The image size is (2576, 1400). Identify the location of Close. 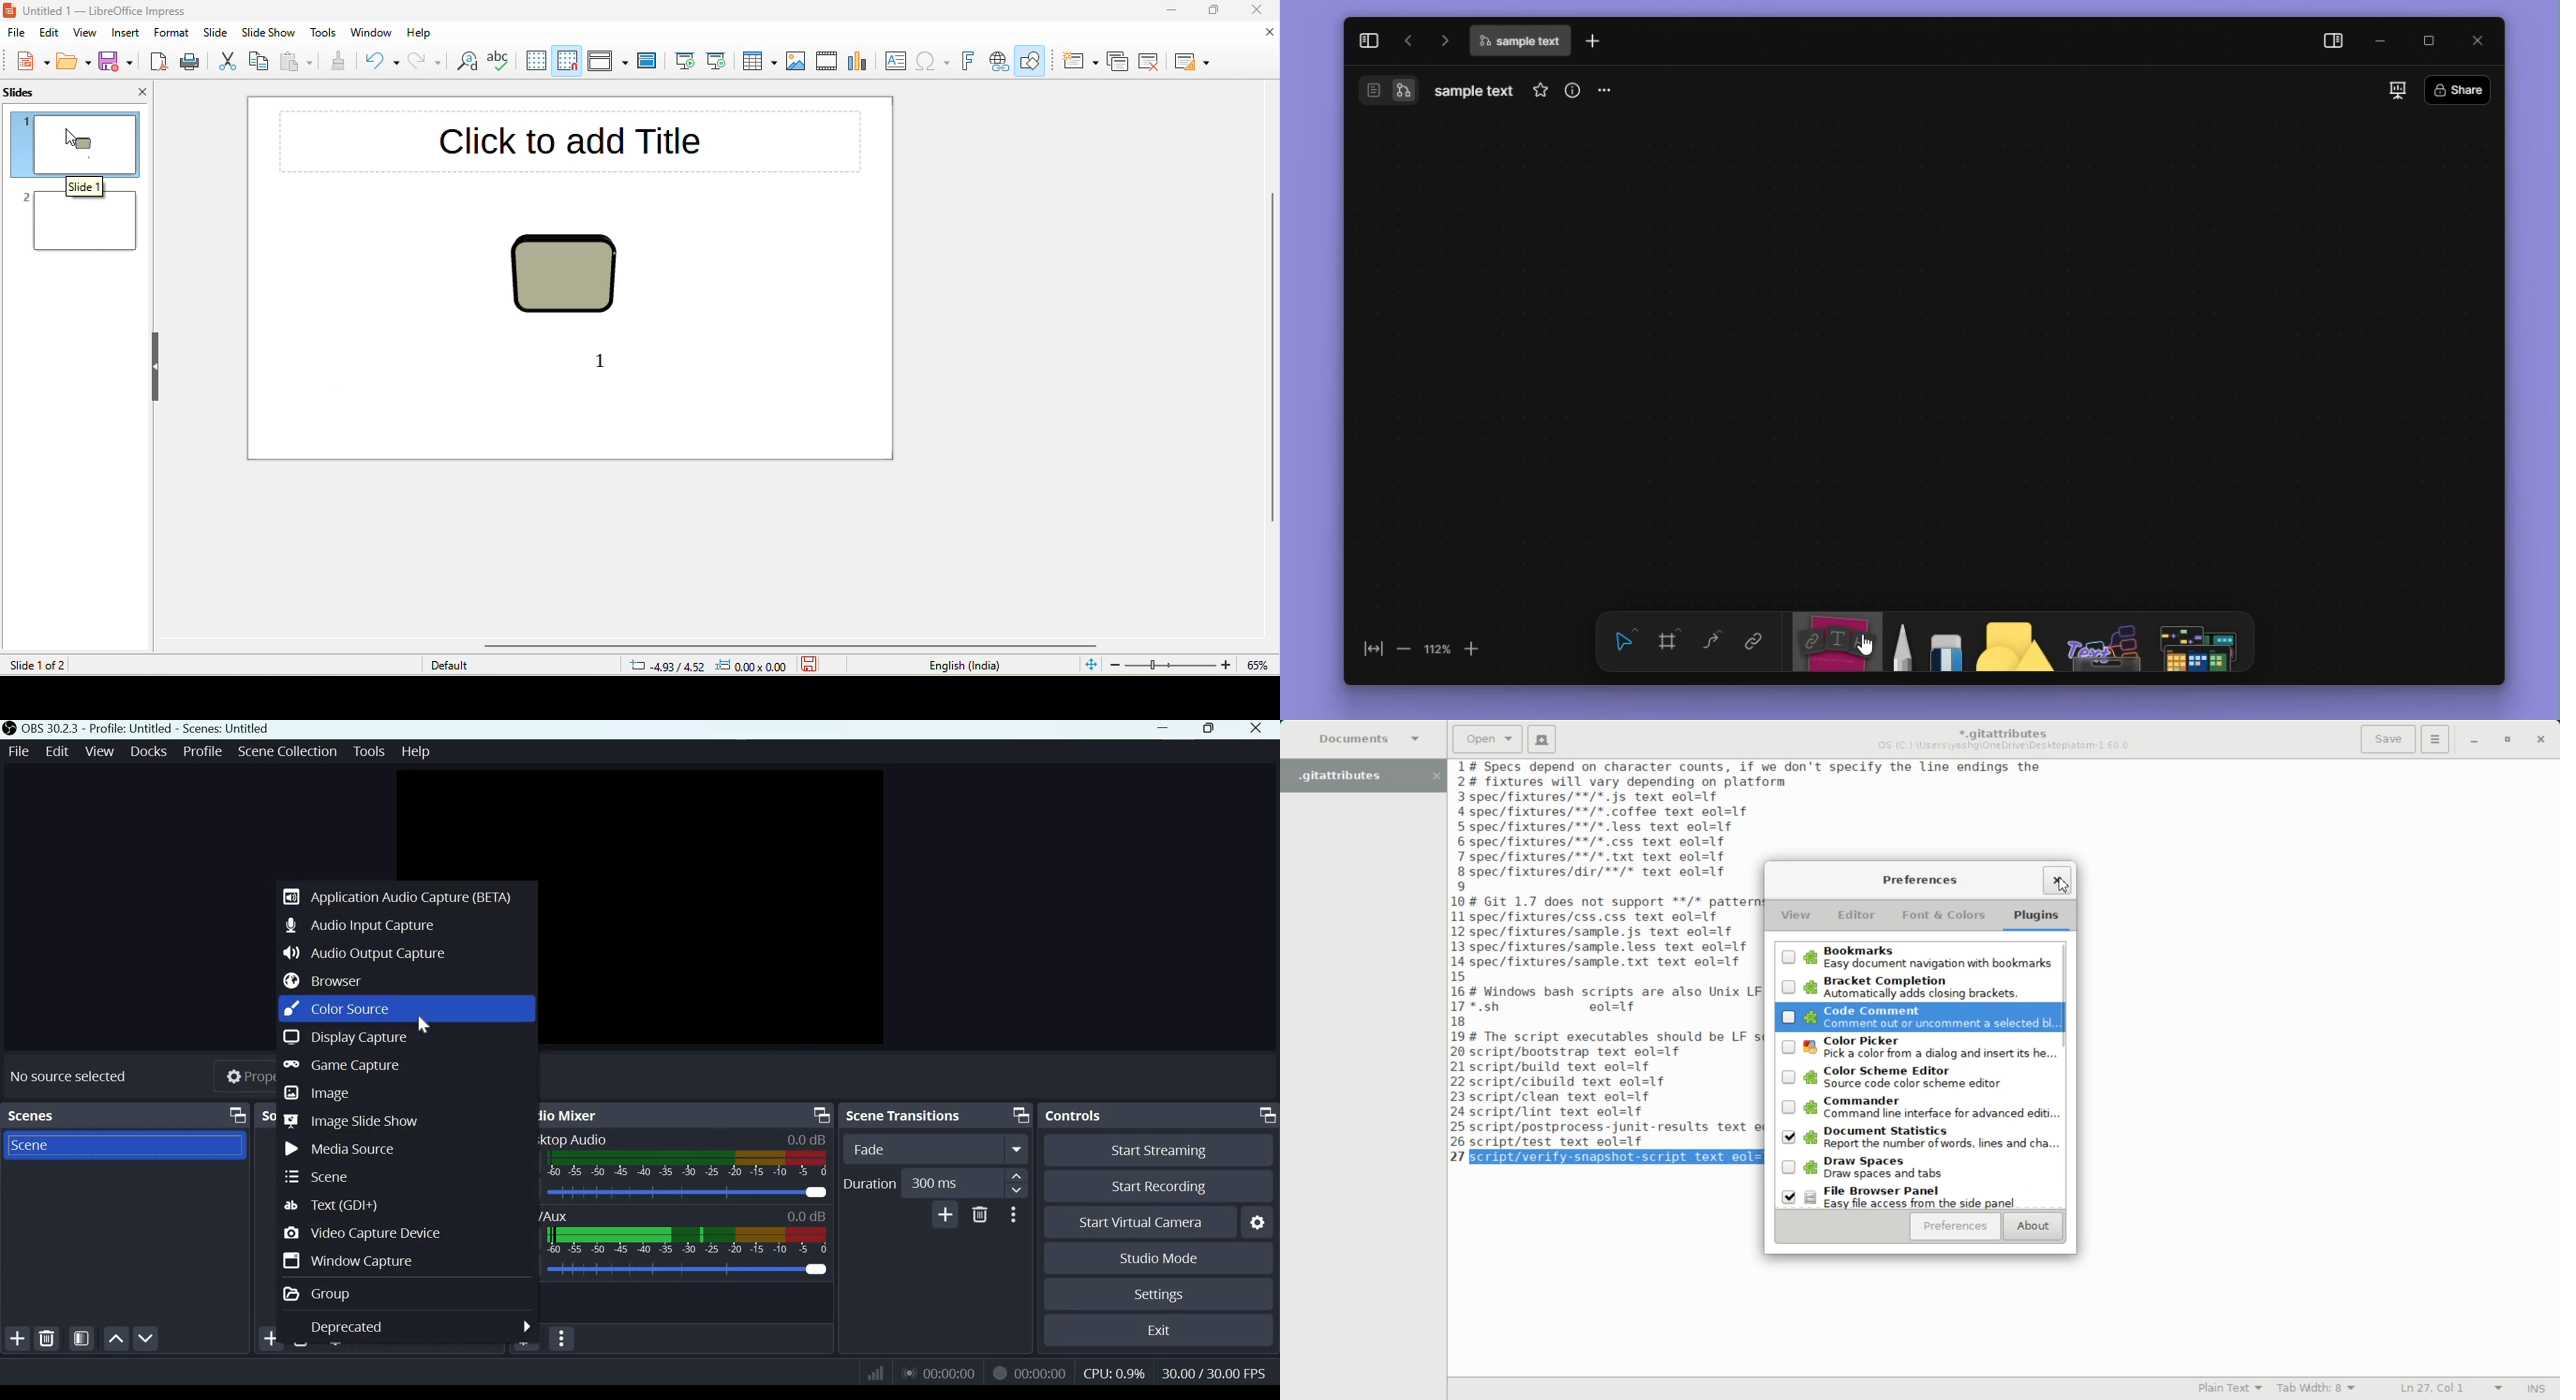
(1257, 729).